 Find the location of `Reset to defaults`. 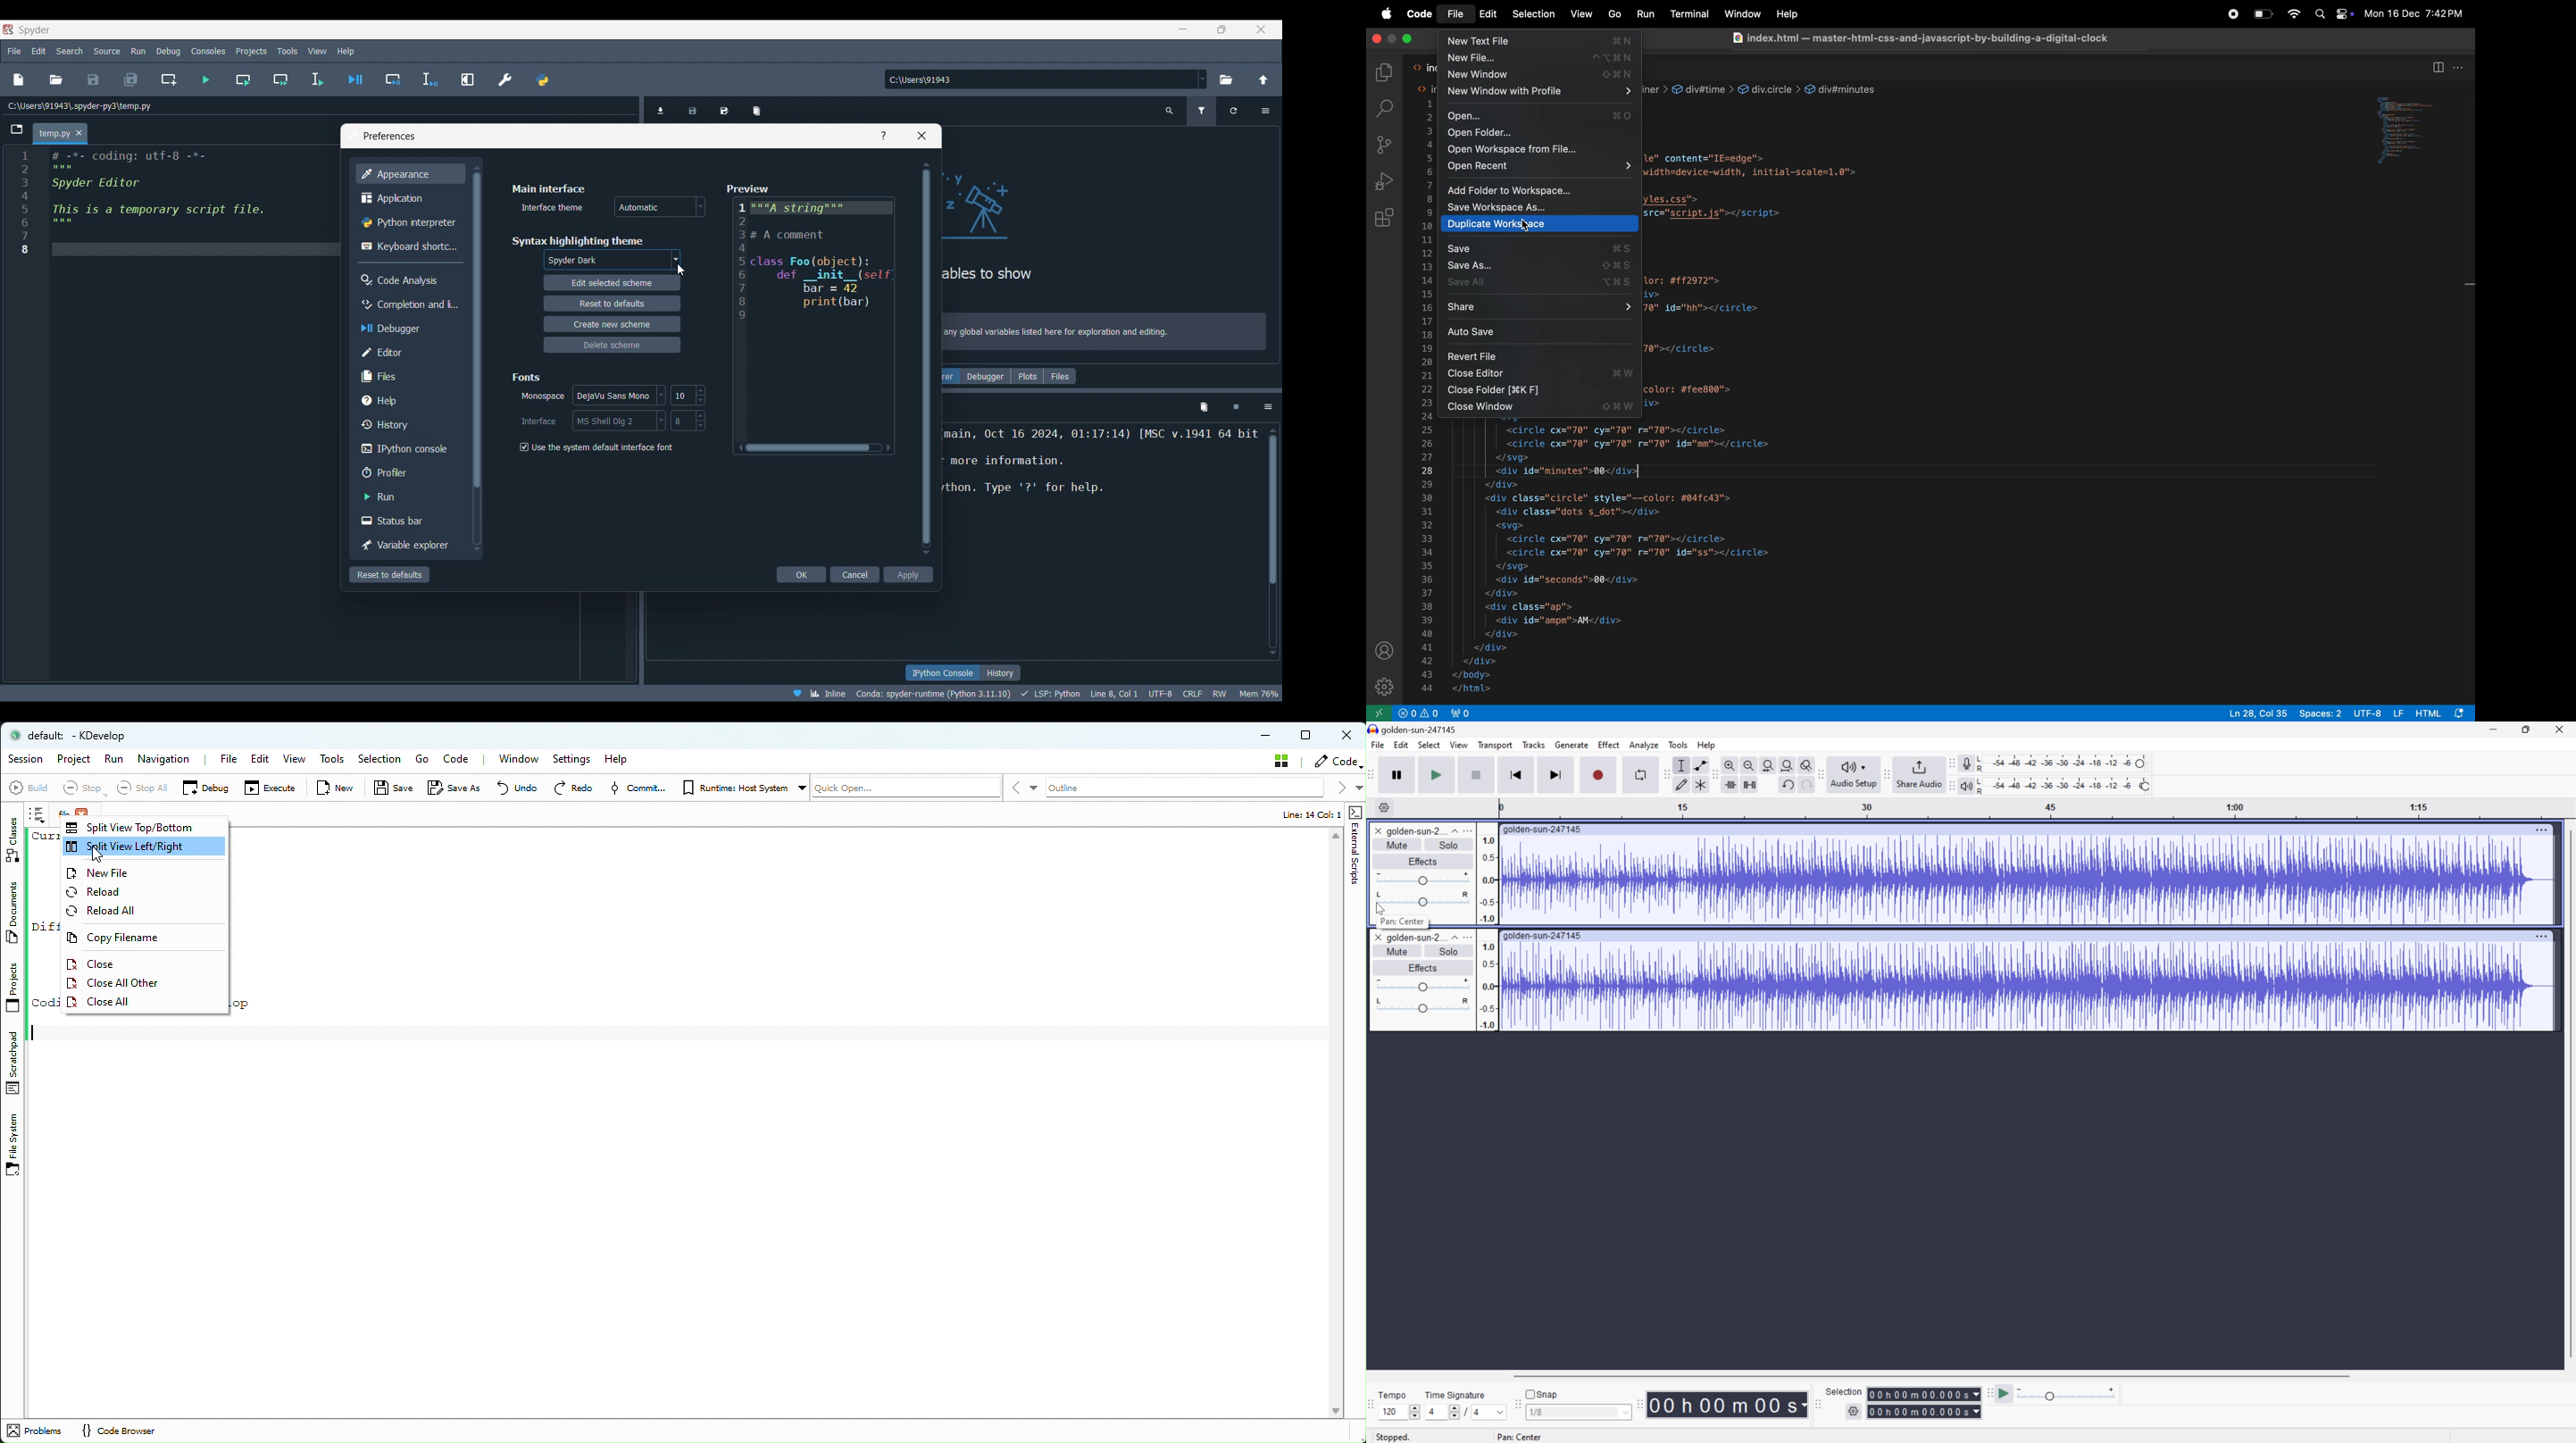

Reset to defaults is located at coordinates (389, 575).